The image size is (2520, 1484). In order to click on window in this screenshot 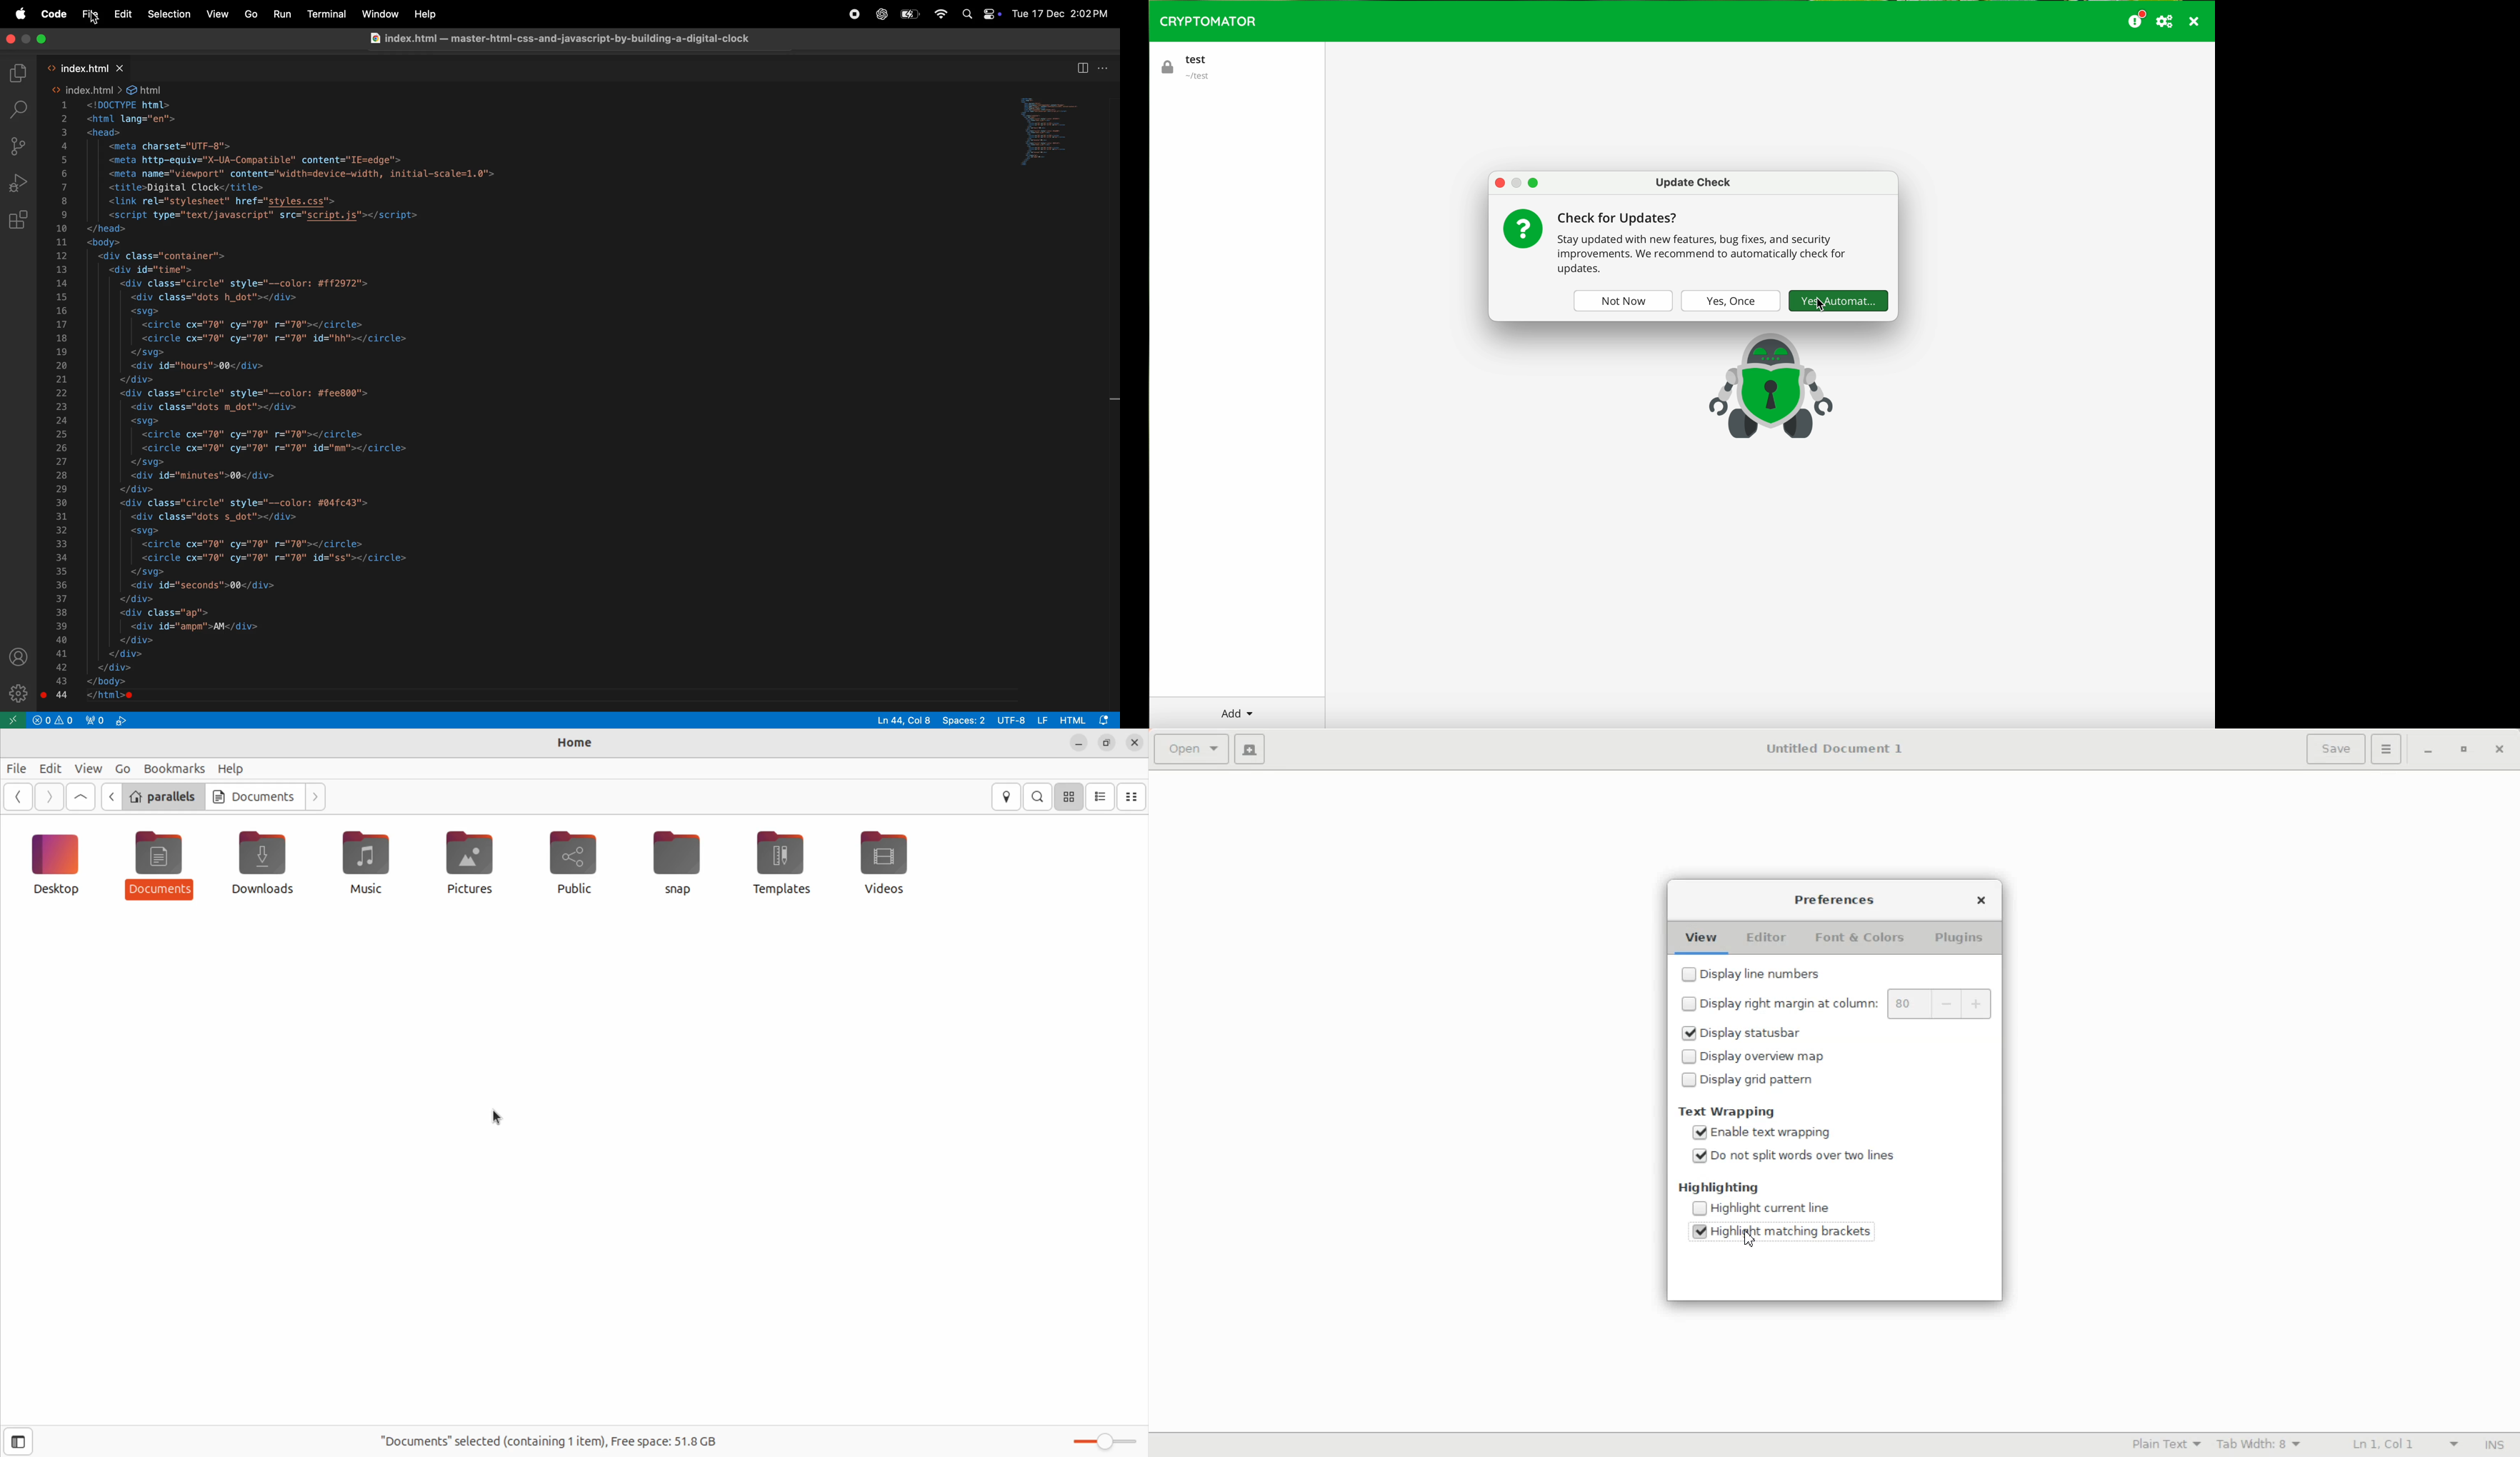, I will do `click(378, 14)`.